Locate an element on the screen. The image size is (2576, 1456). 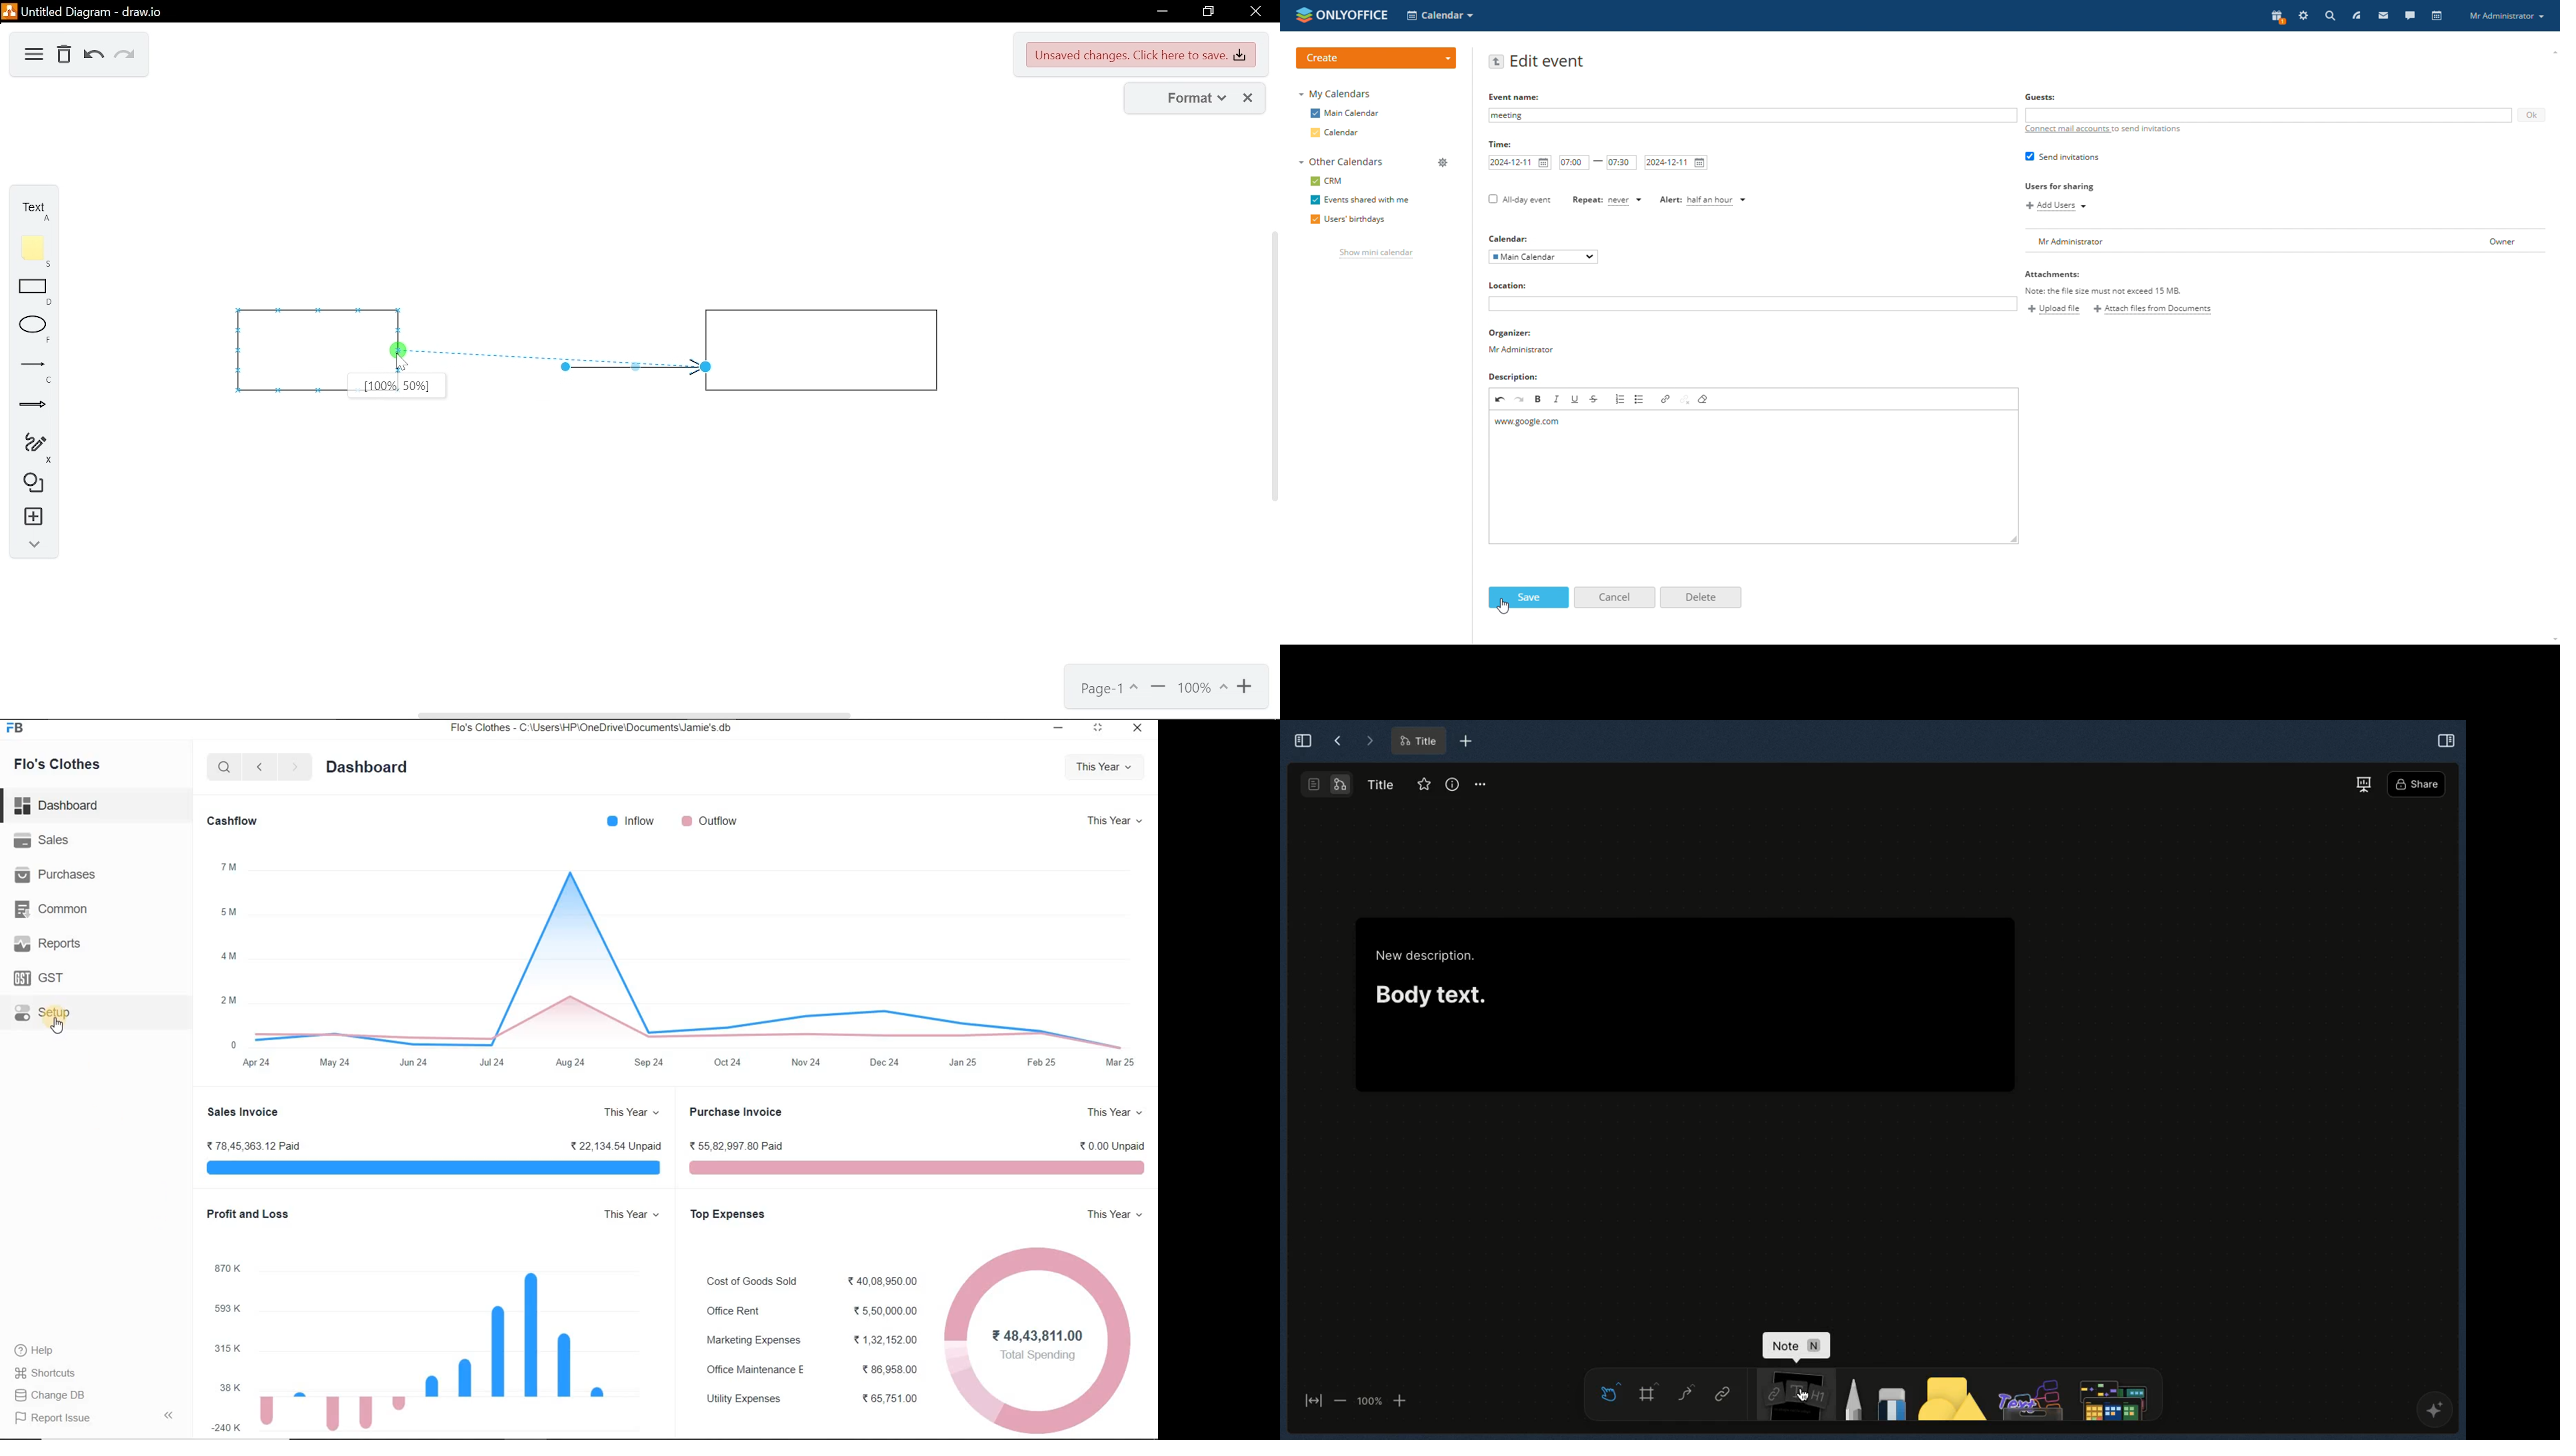
Forward is located at coordinates (296, 767).